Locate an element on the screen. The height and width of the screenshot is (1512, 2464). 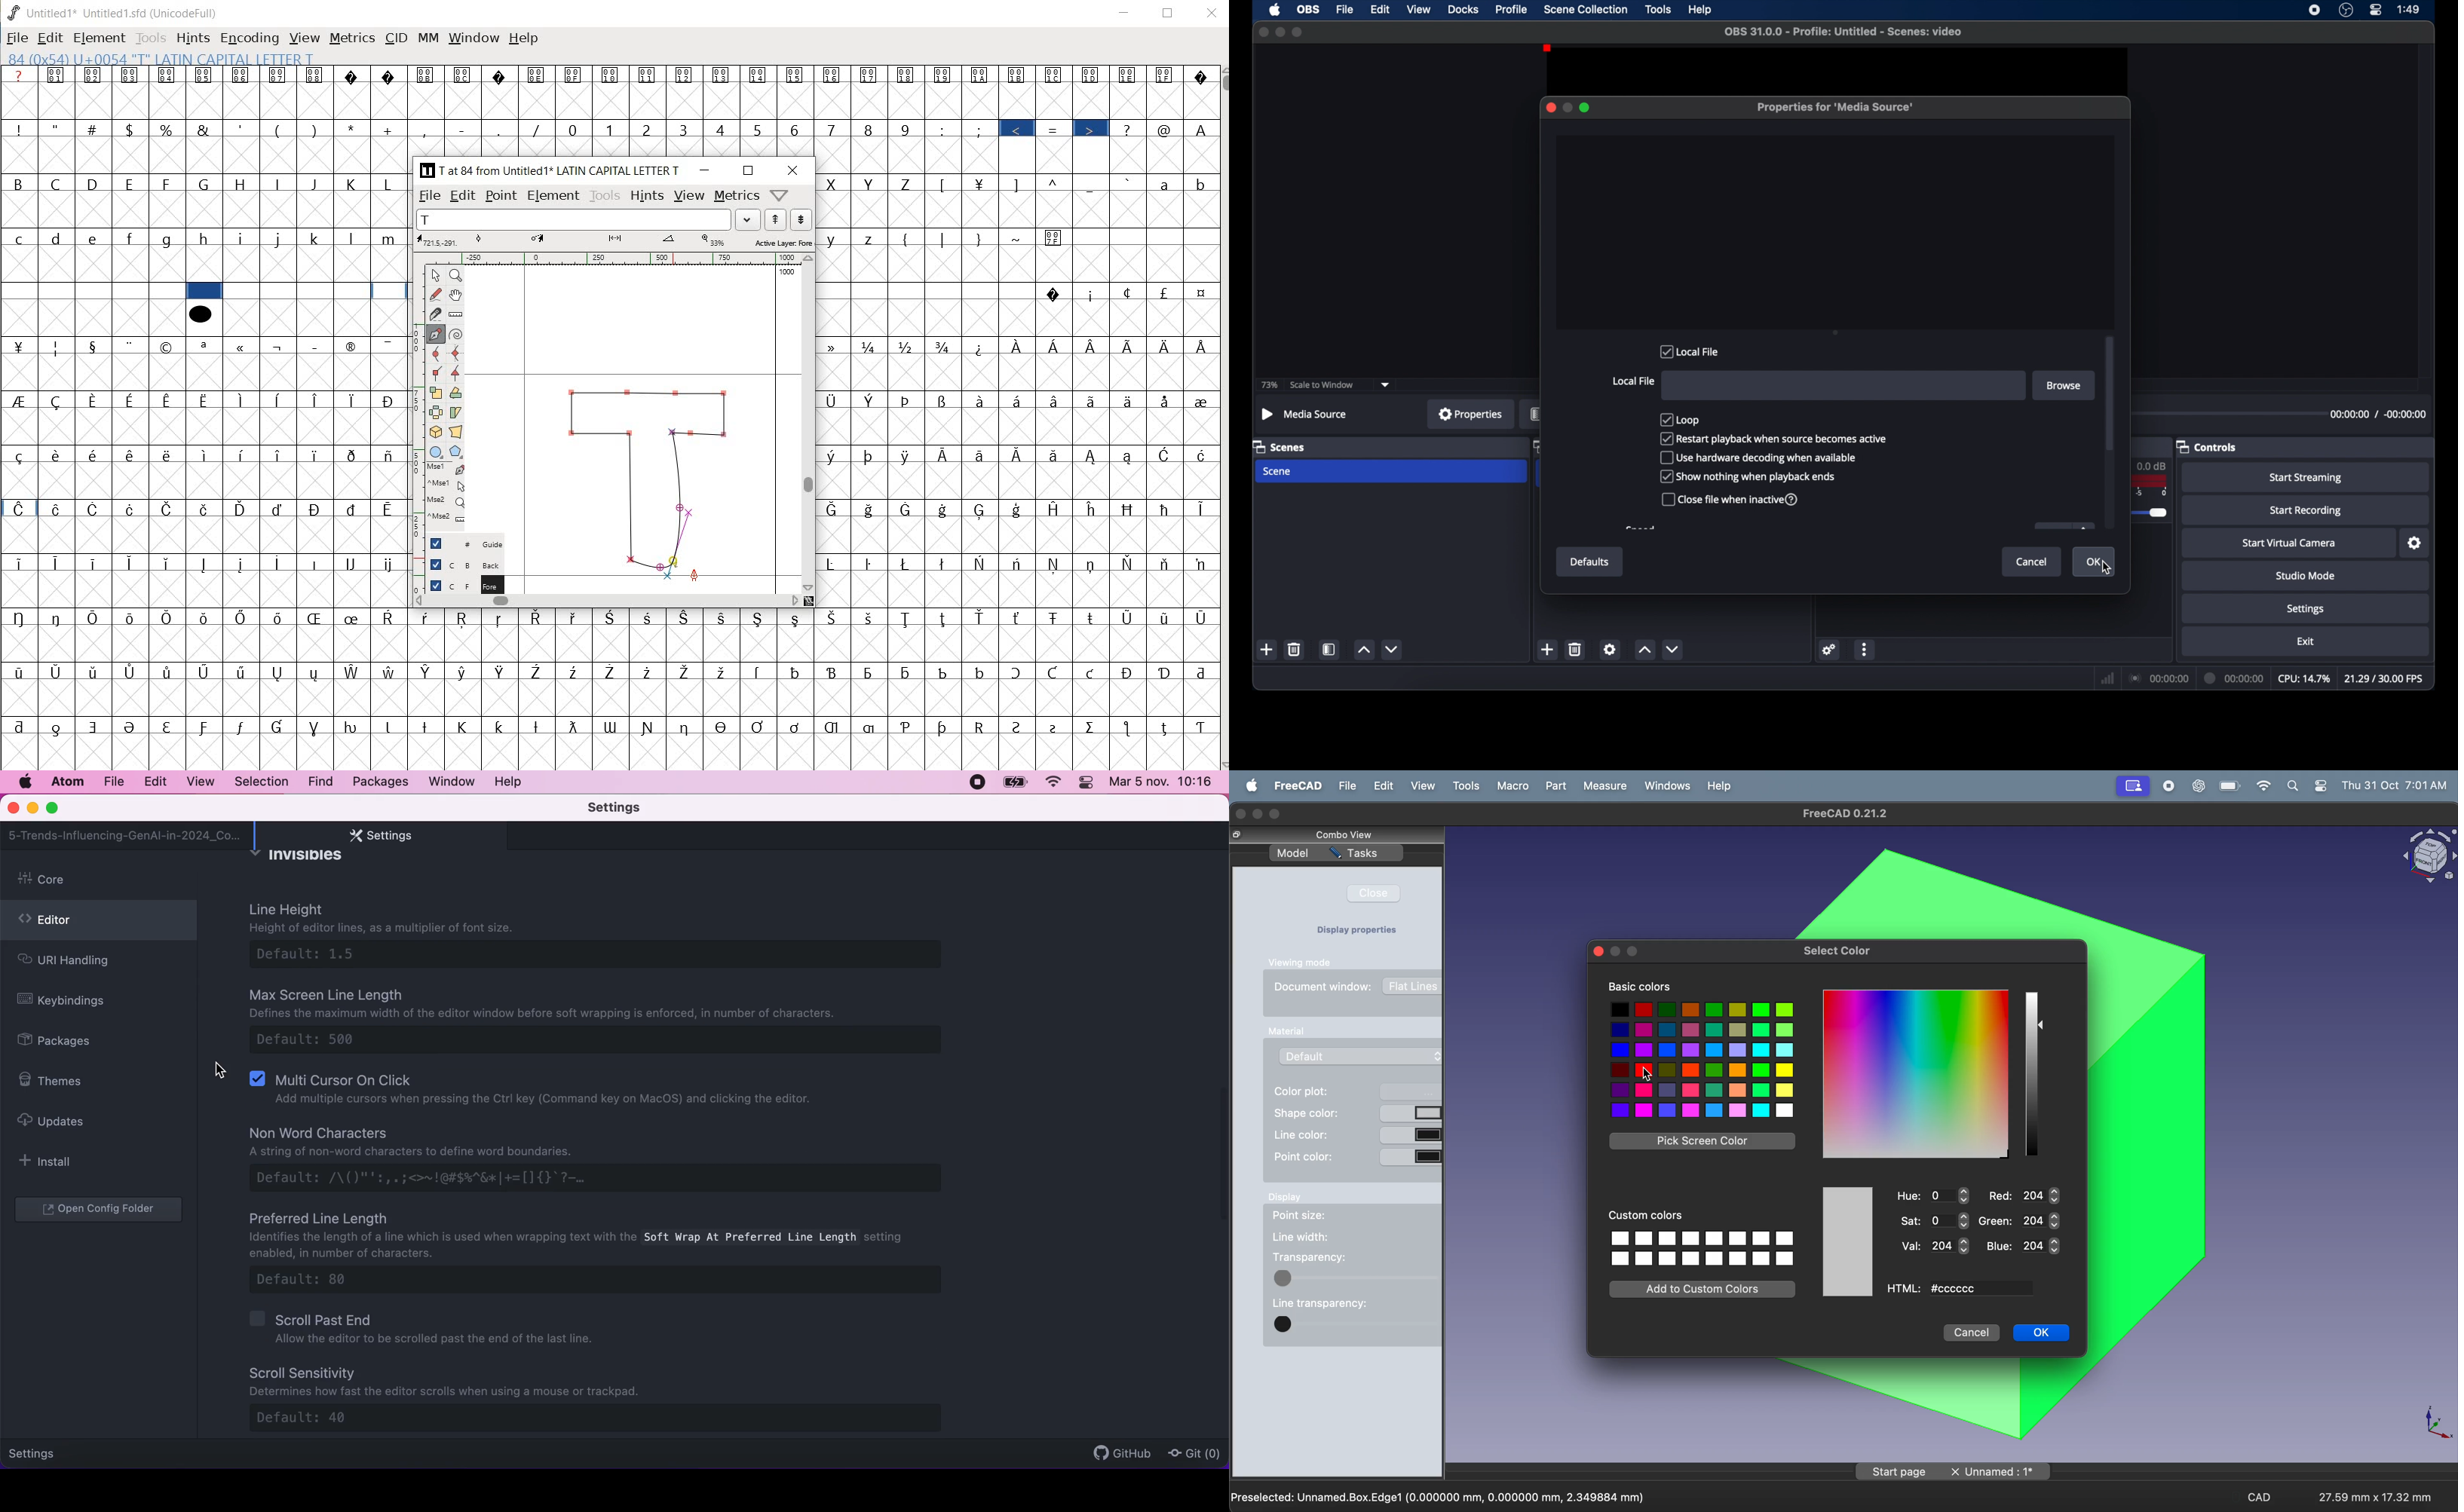
line width is located at coordinates (1301, 1237).